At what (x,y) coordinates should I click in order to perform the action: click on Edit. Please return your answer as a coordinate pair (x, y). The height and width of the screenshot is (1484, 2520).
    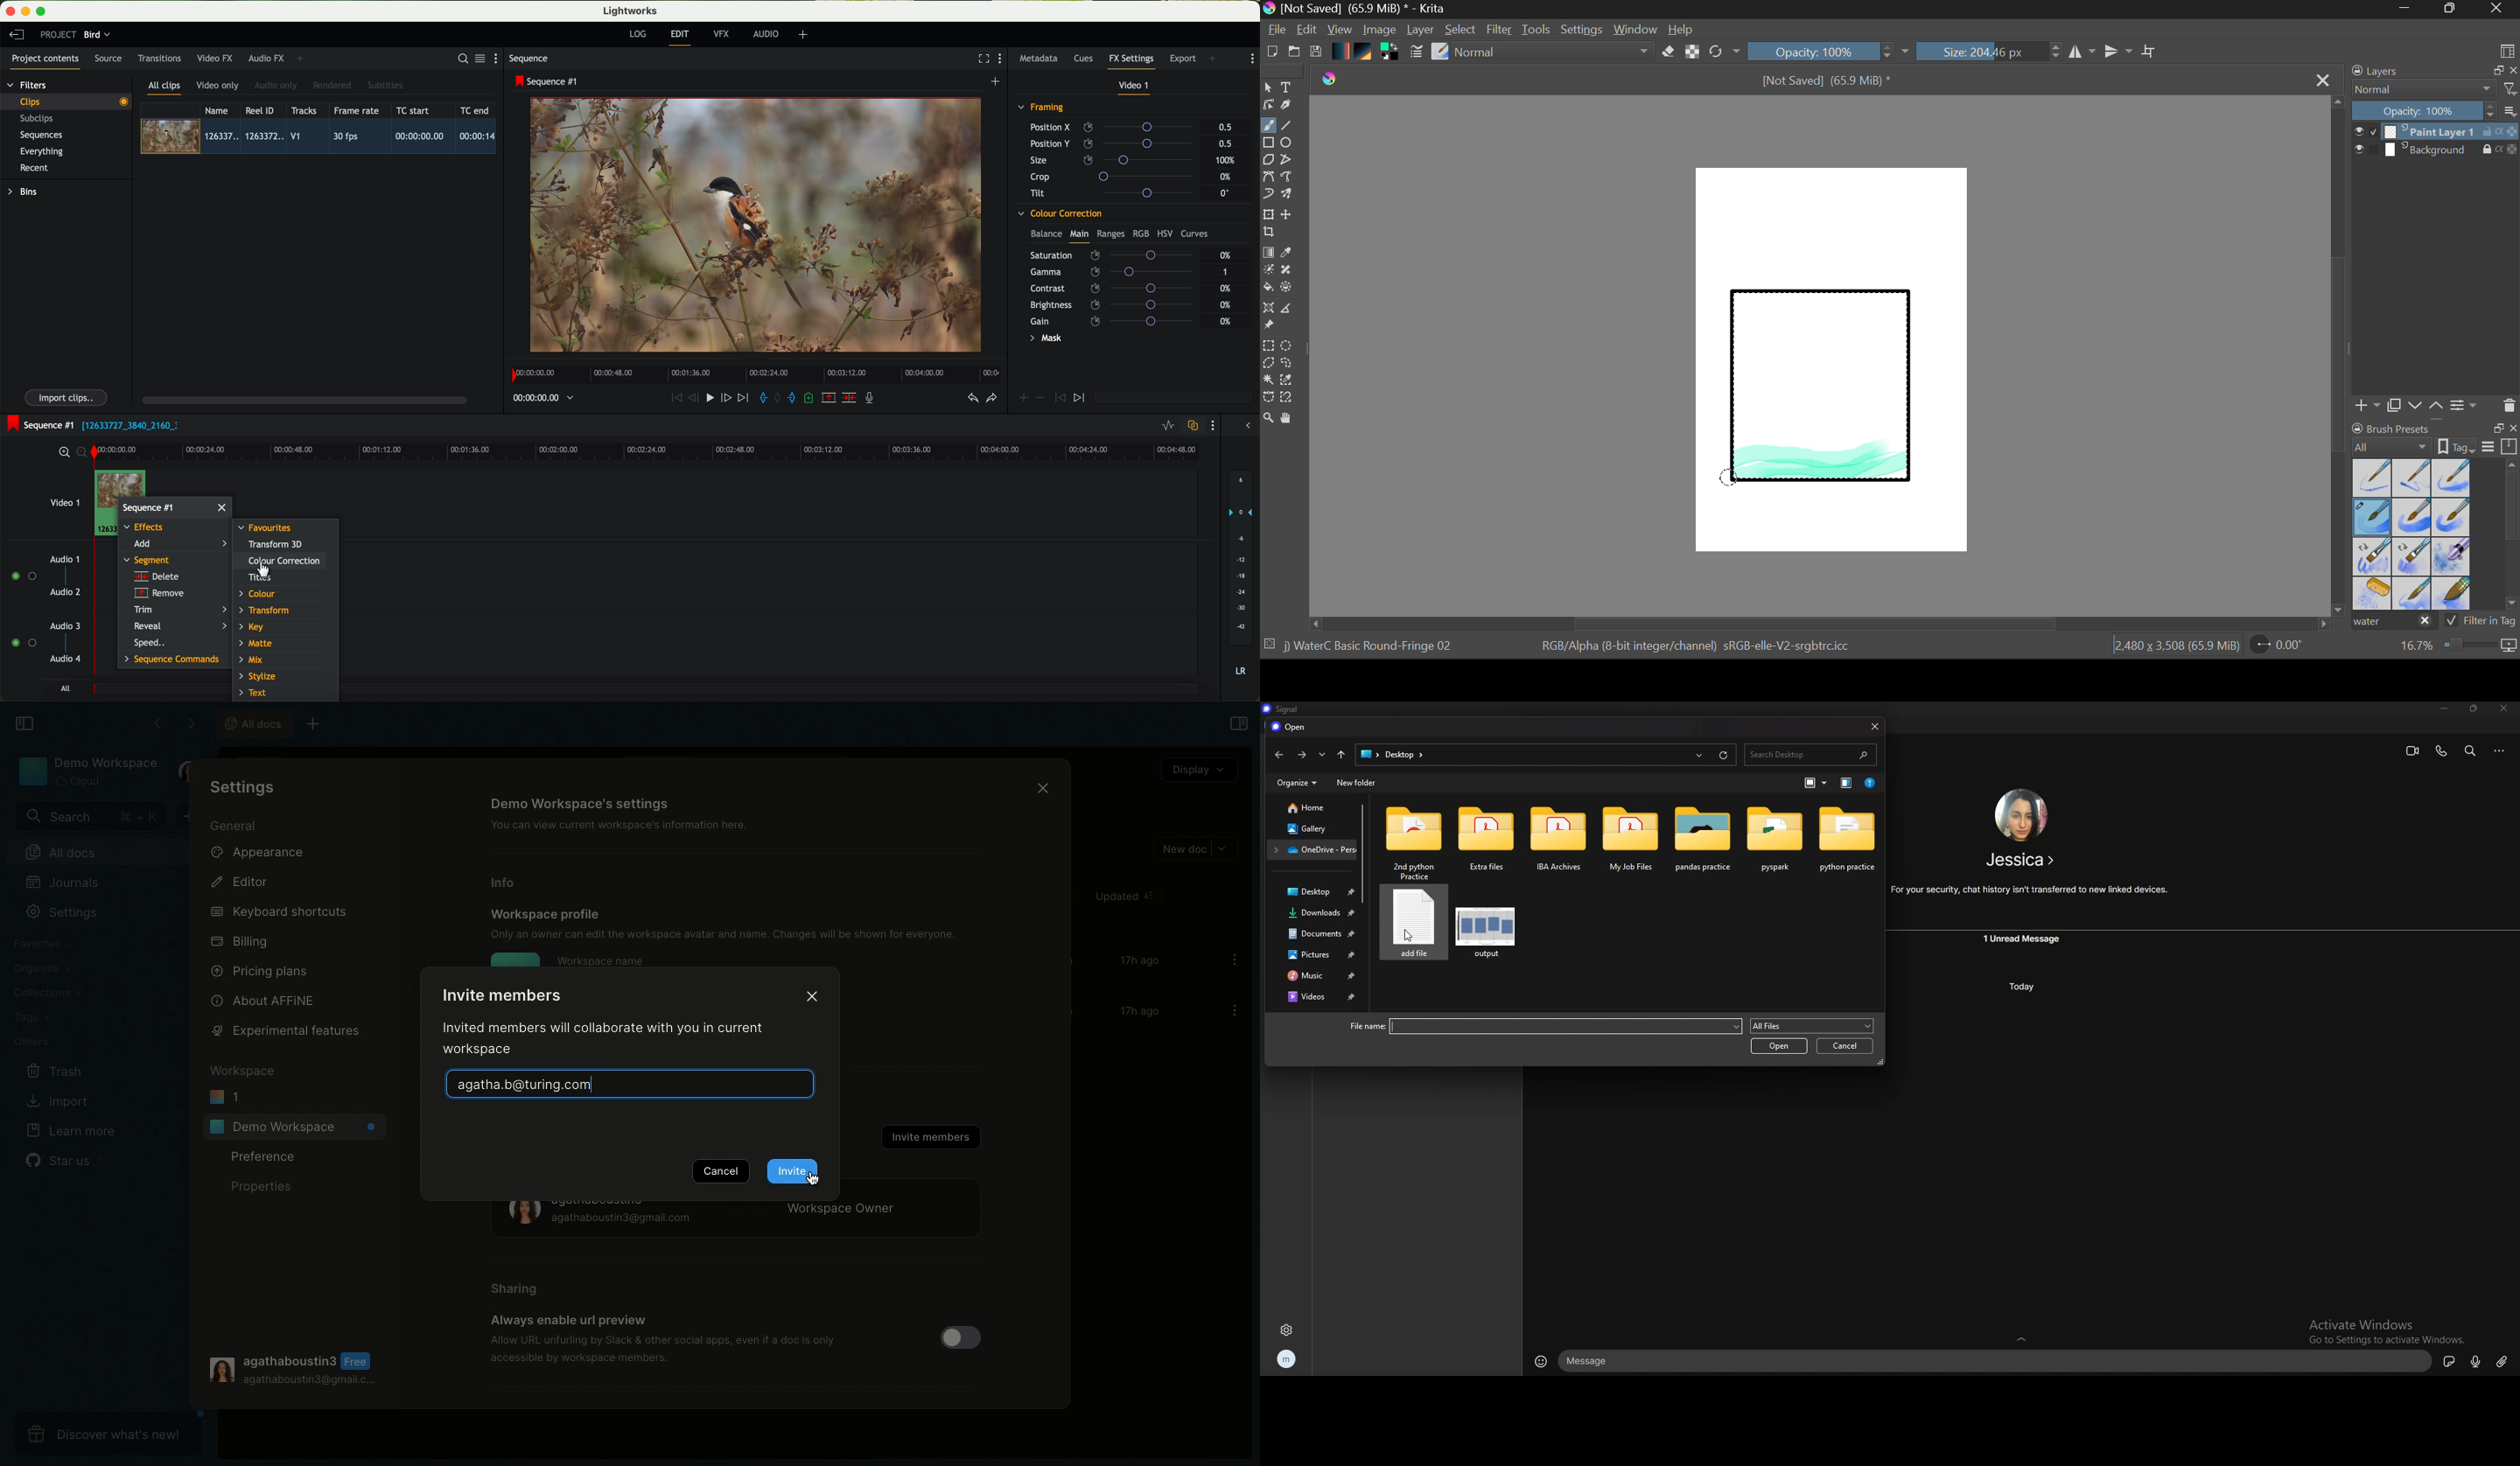
    Looking at the image, I should click on (1307, 31).